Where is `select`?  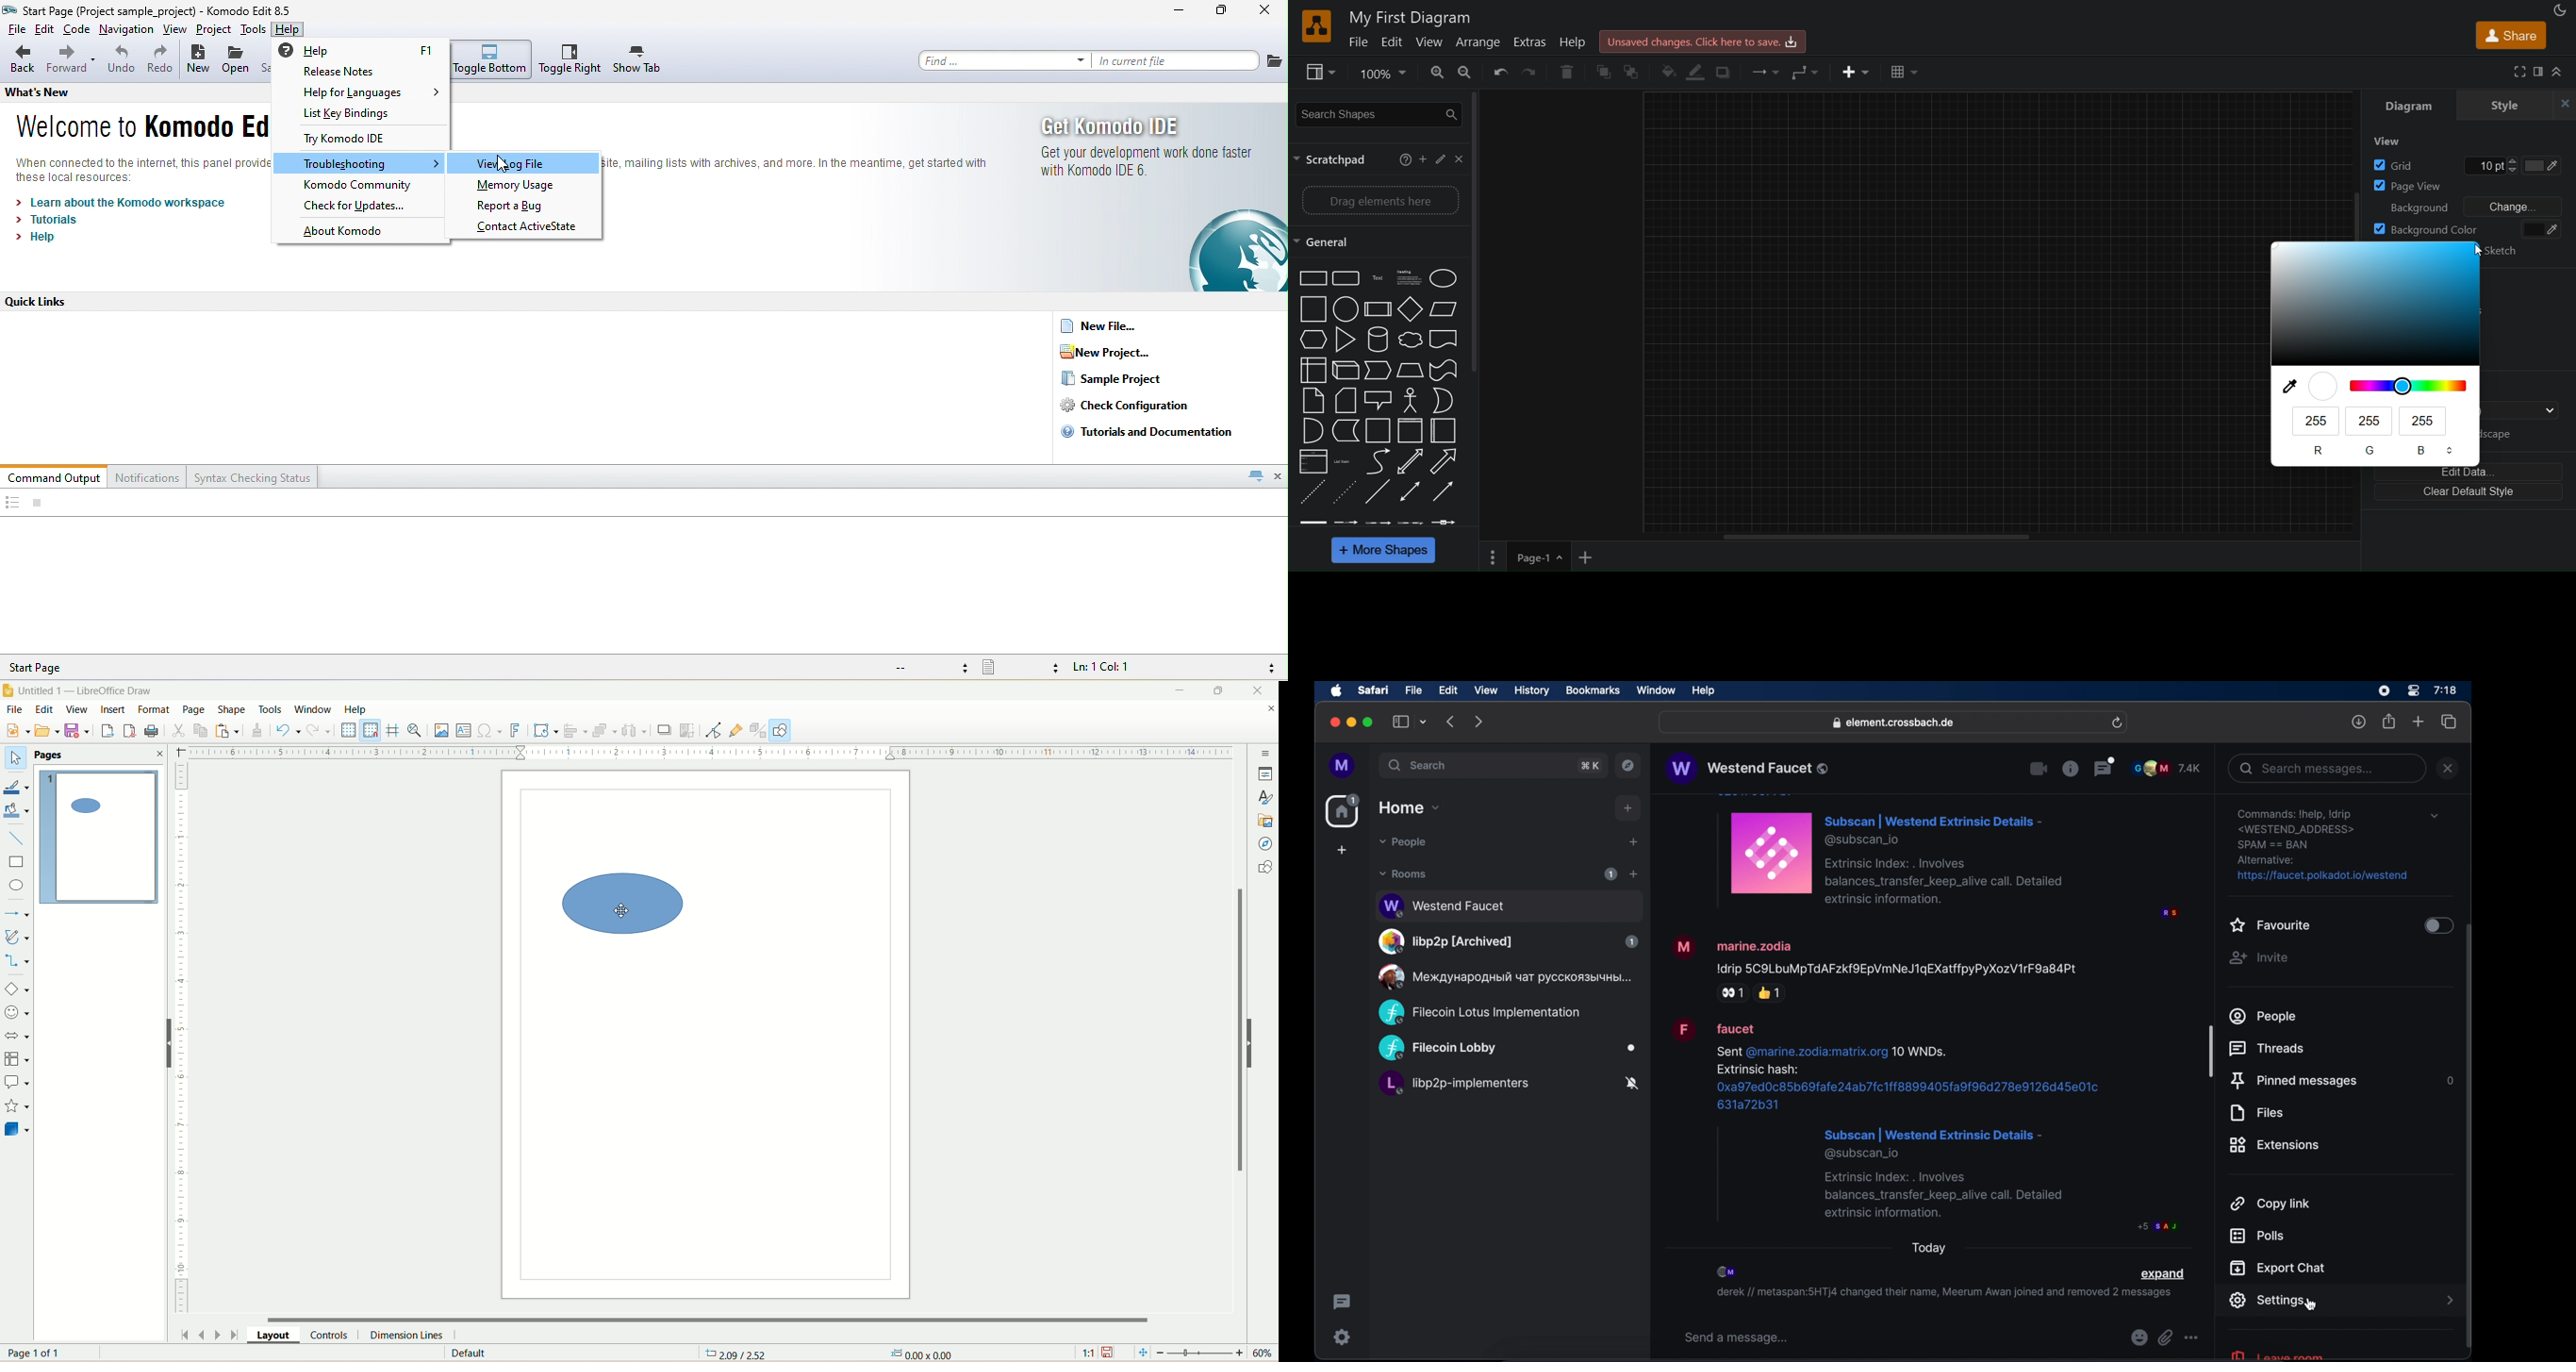
select is located at coordinates (16, 758).